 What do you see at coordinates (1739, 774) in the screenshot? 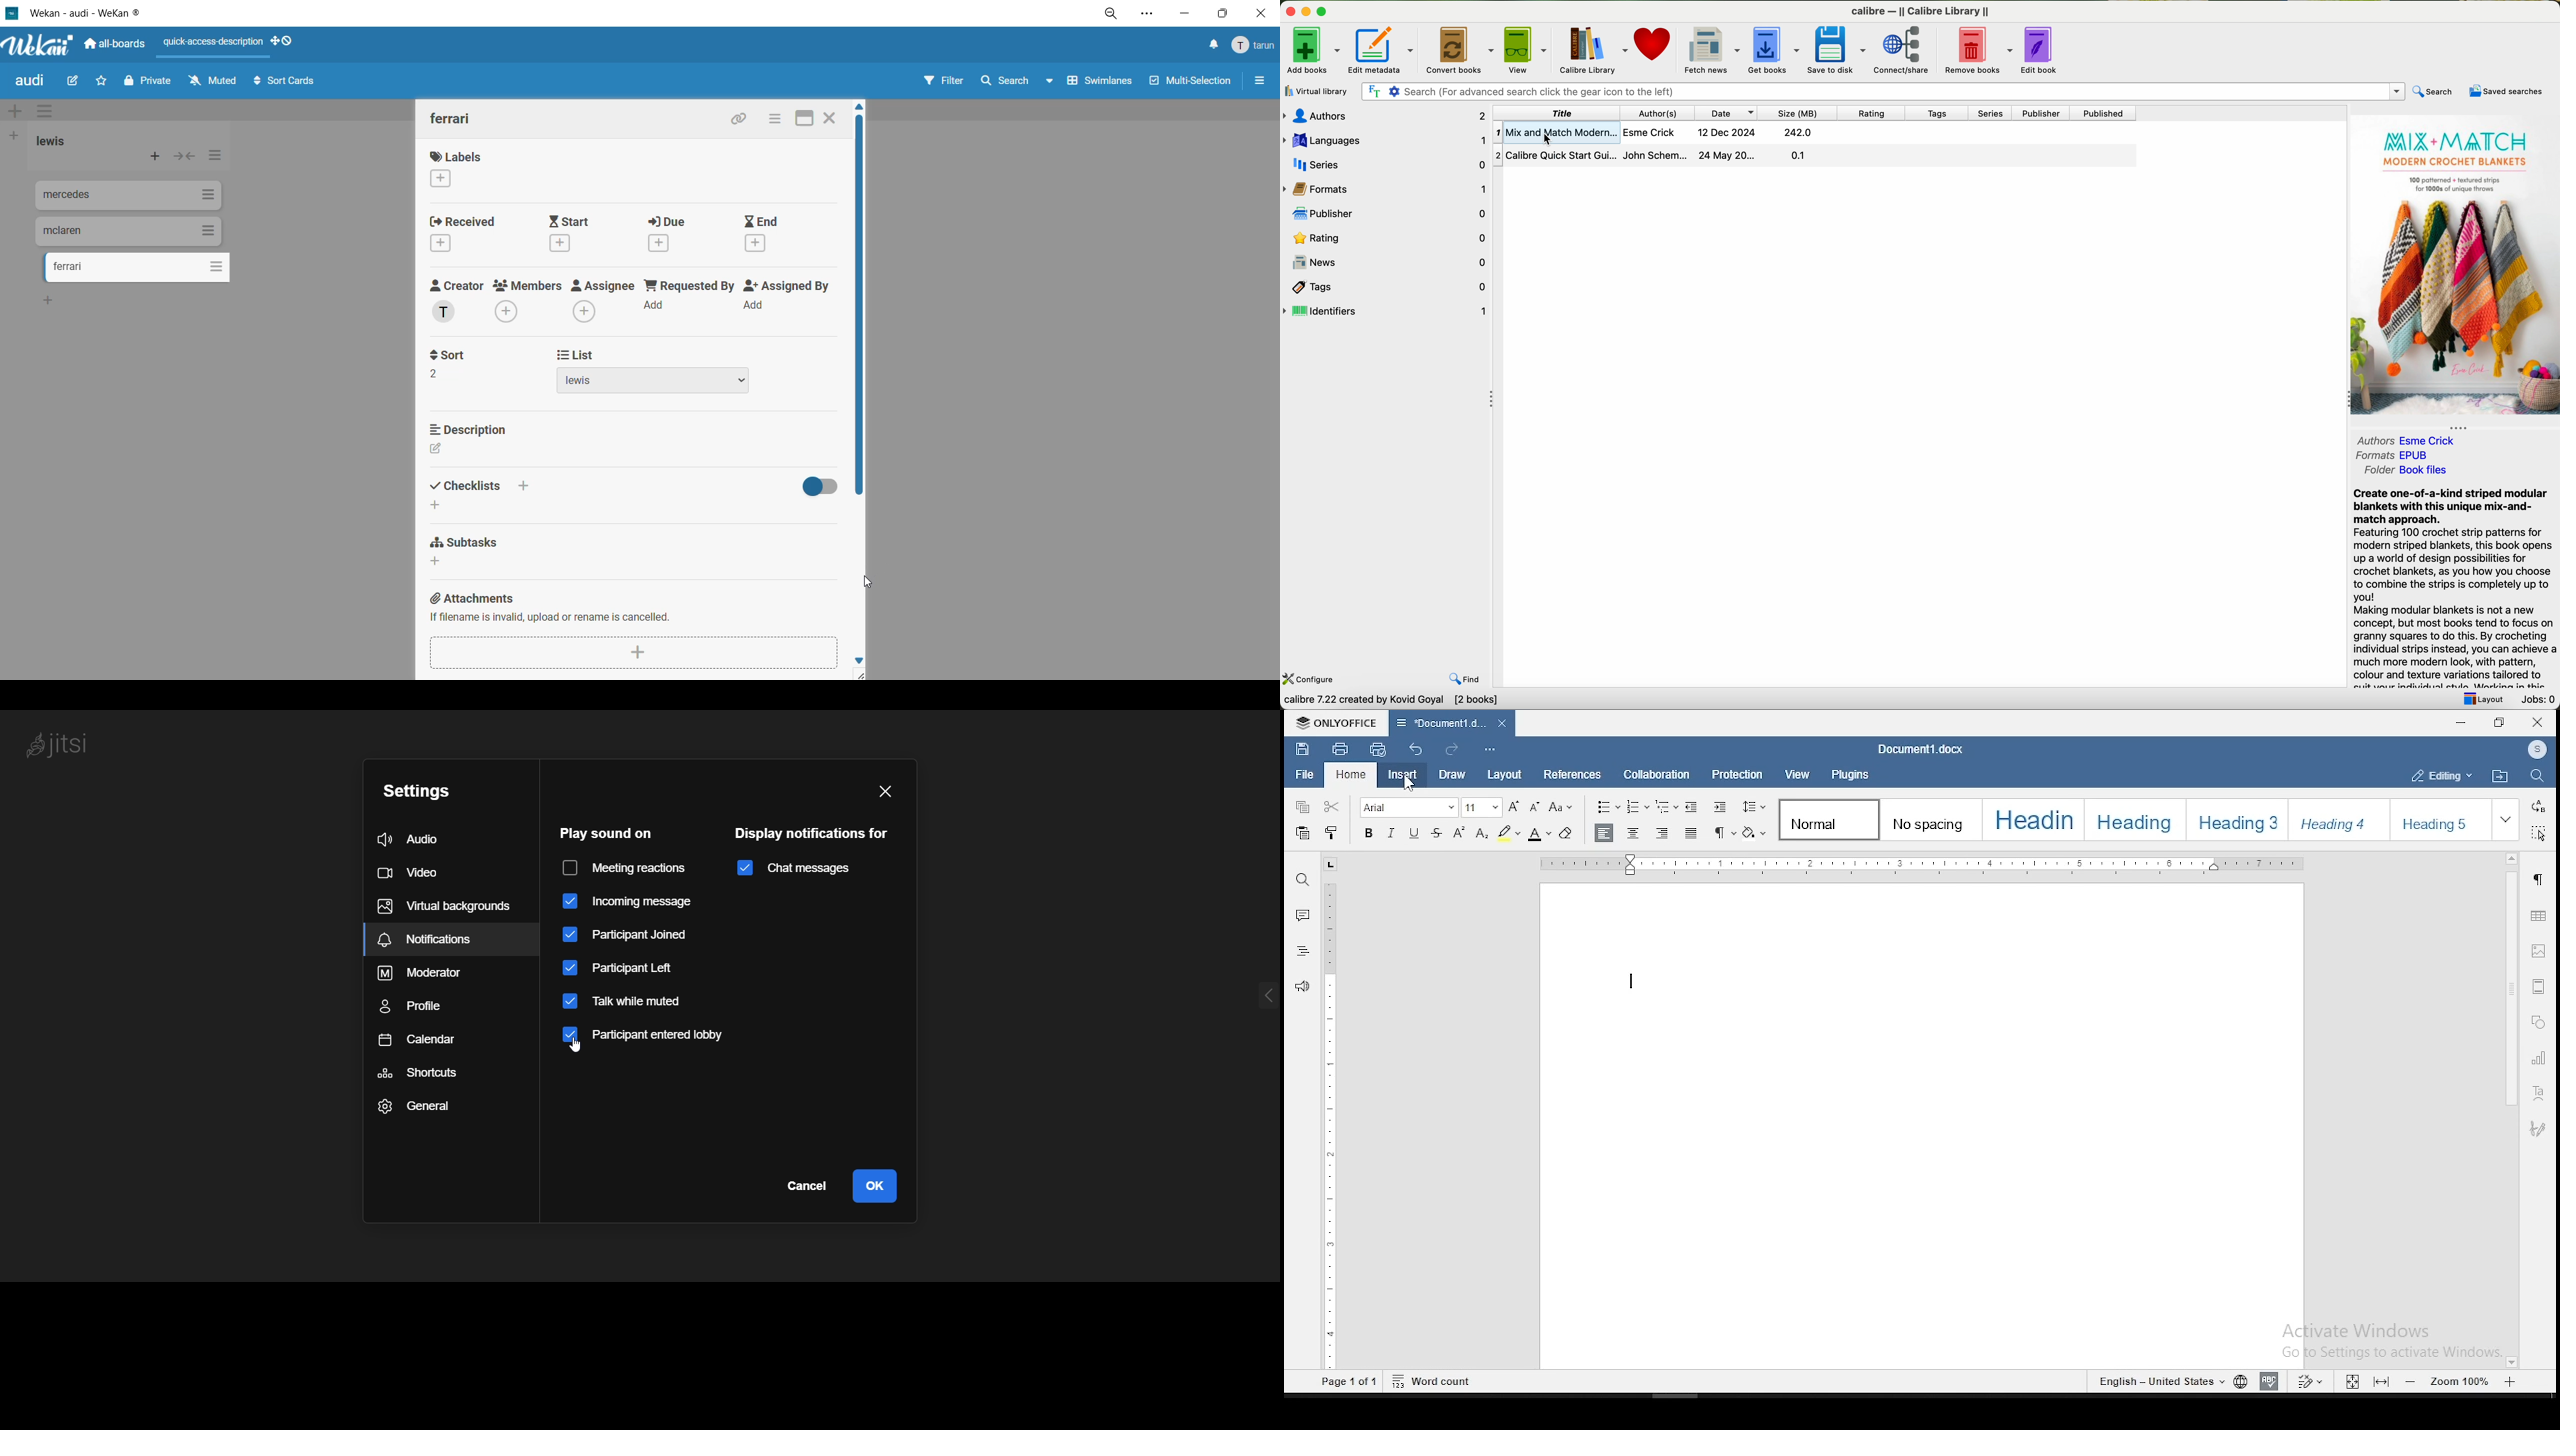
I see `protection` at bounding box center [1739, 774].